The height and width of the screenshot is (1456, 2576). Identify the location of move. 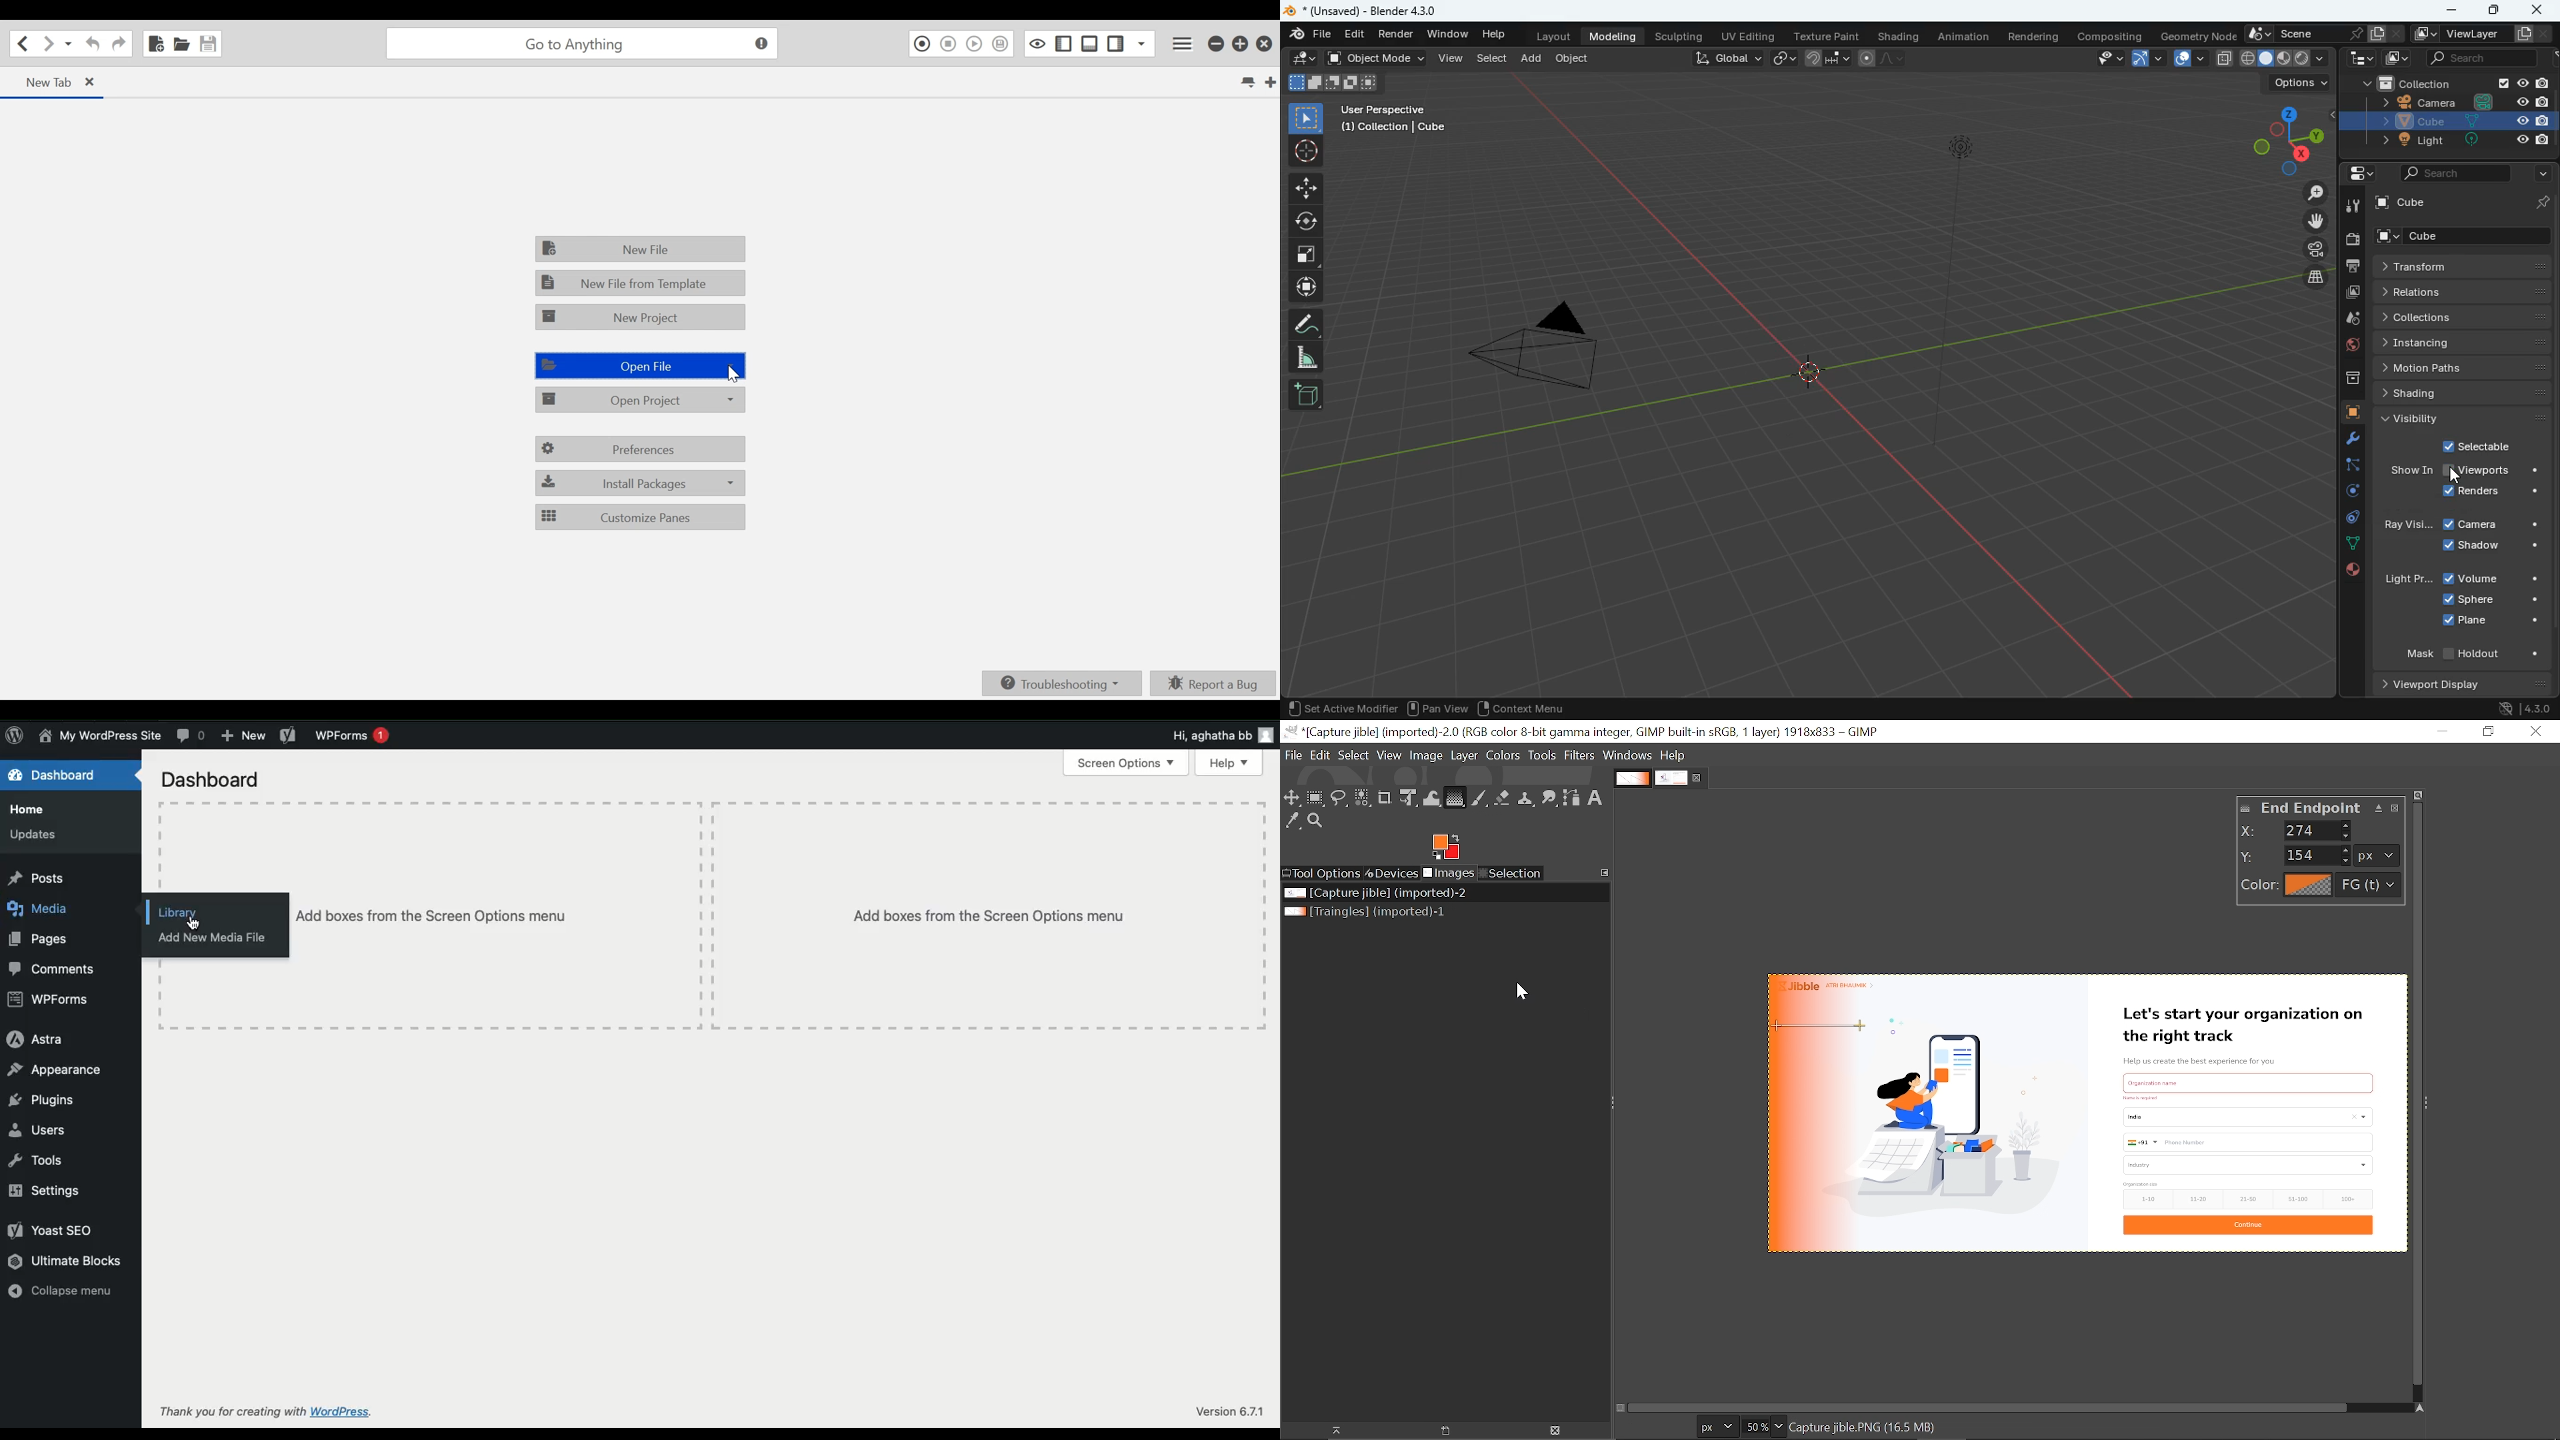
(2306, 223).